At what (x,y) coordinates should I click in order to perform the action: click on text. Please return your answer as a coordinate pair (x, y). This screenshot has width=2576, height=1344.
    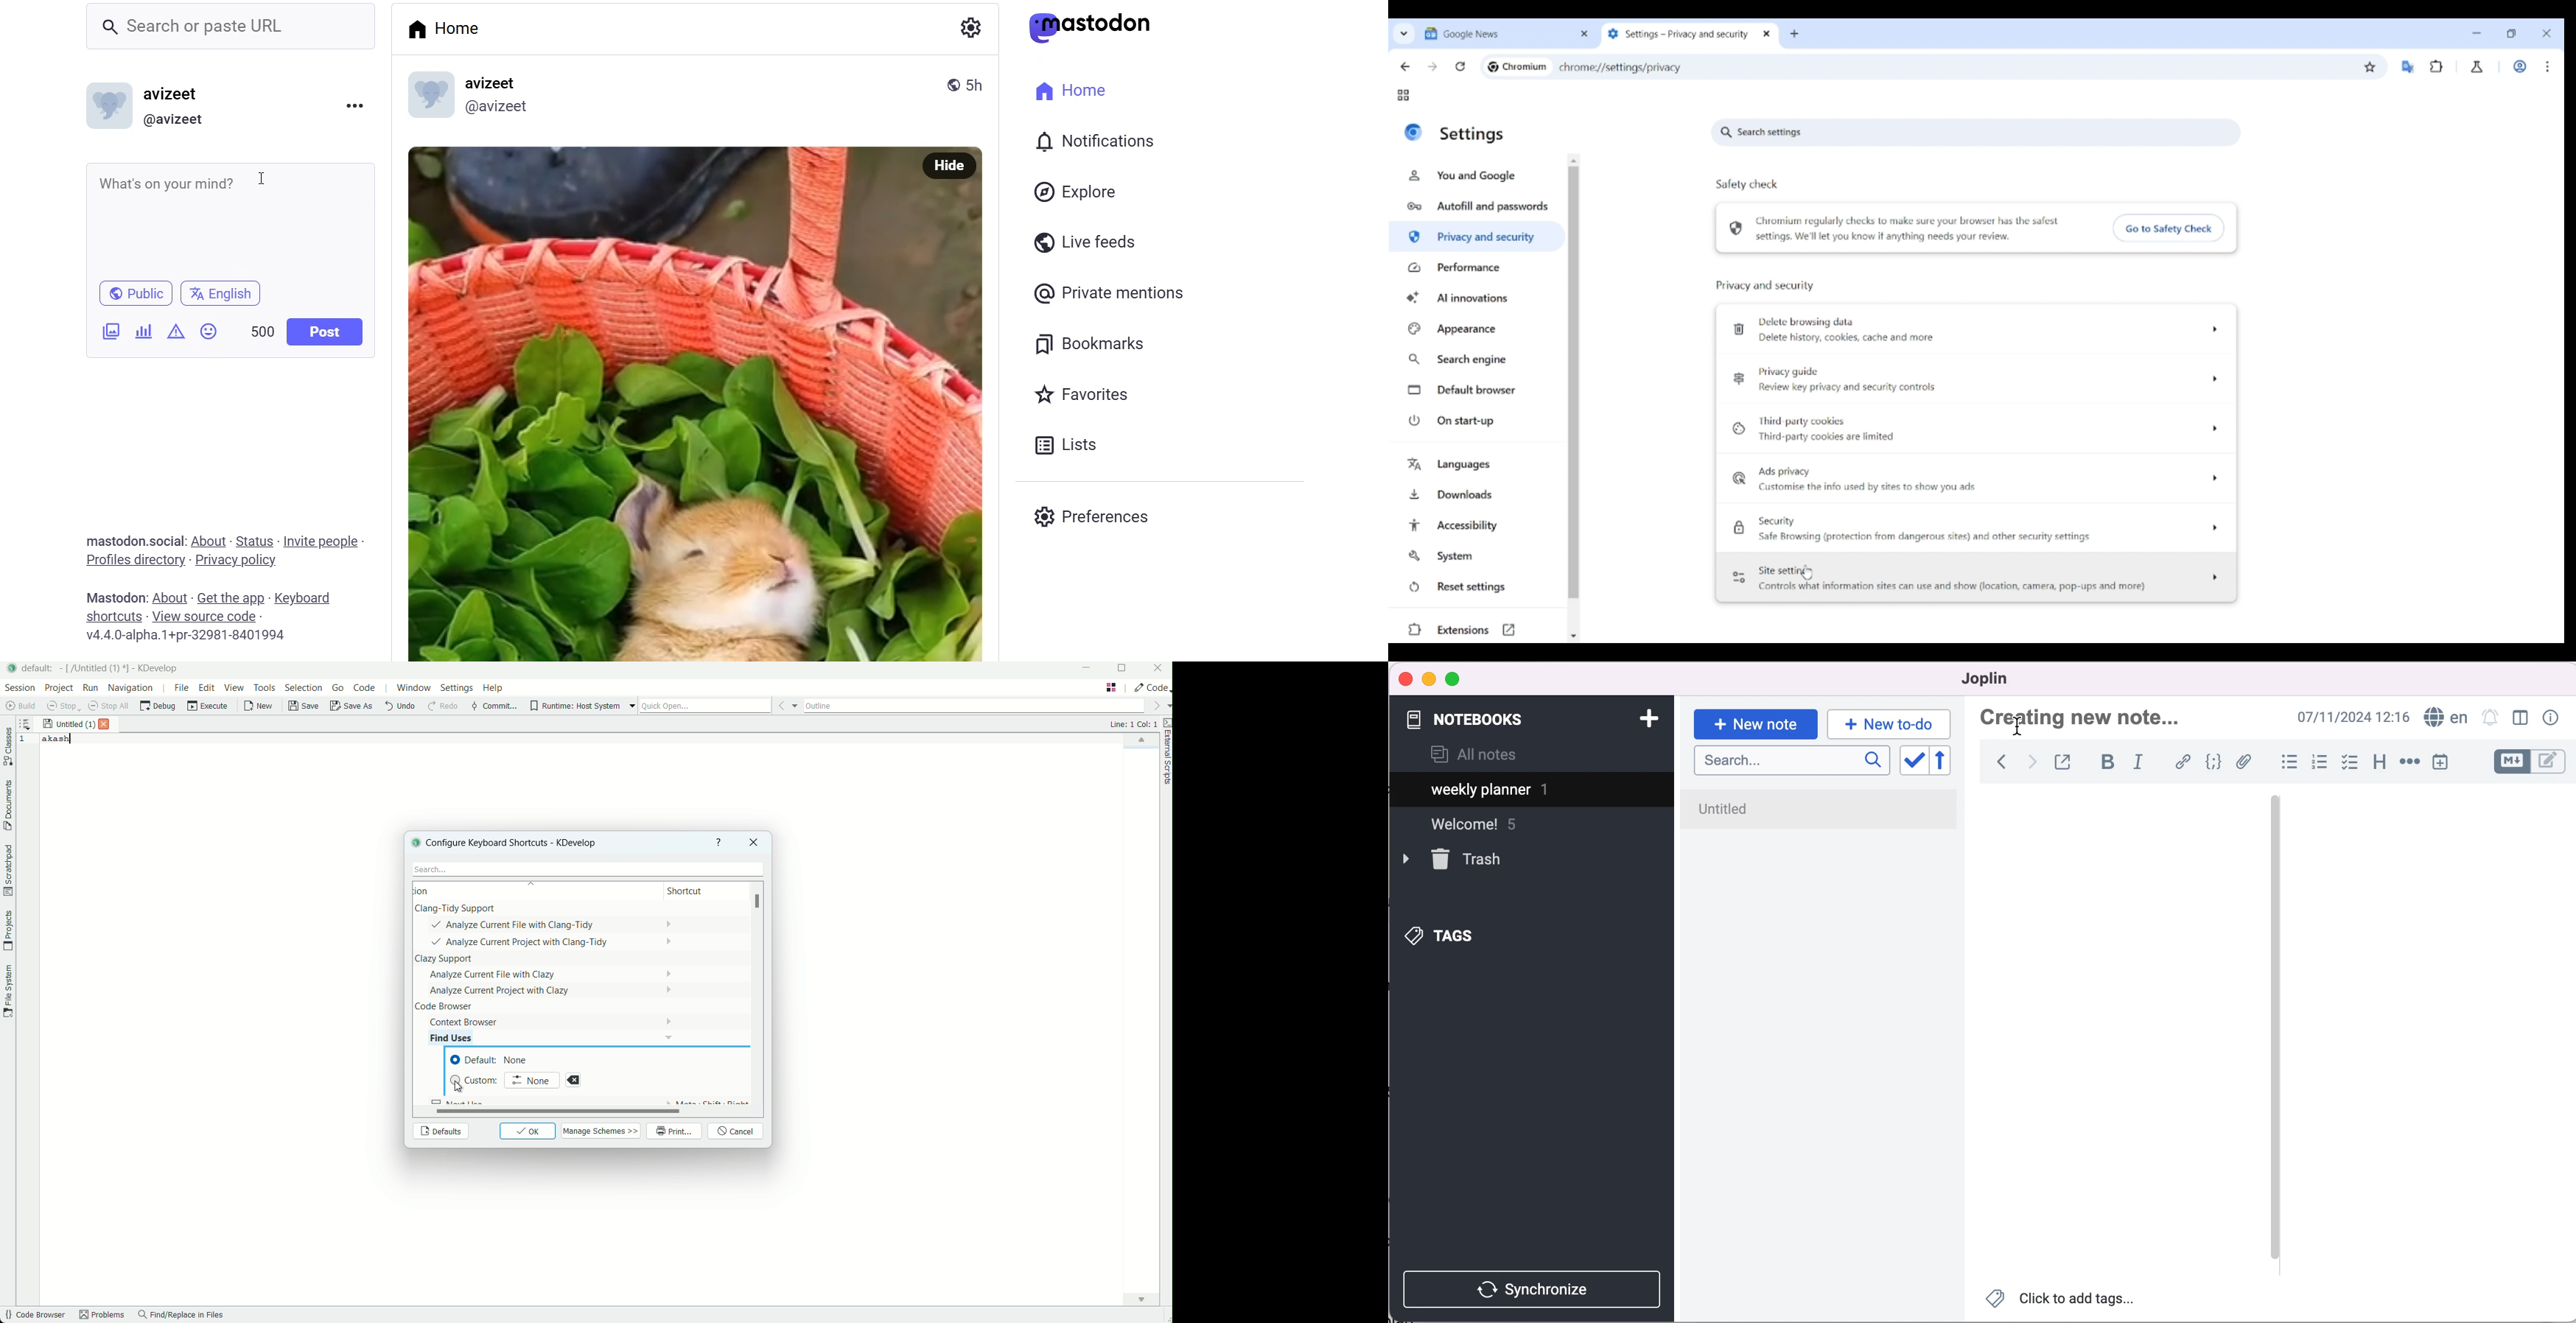
    Looking at the image, I should click on (112, 598).